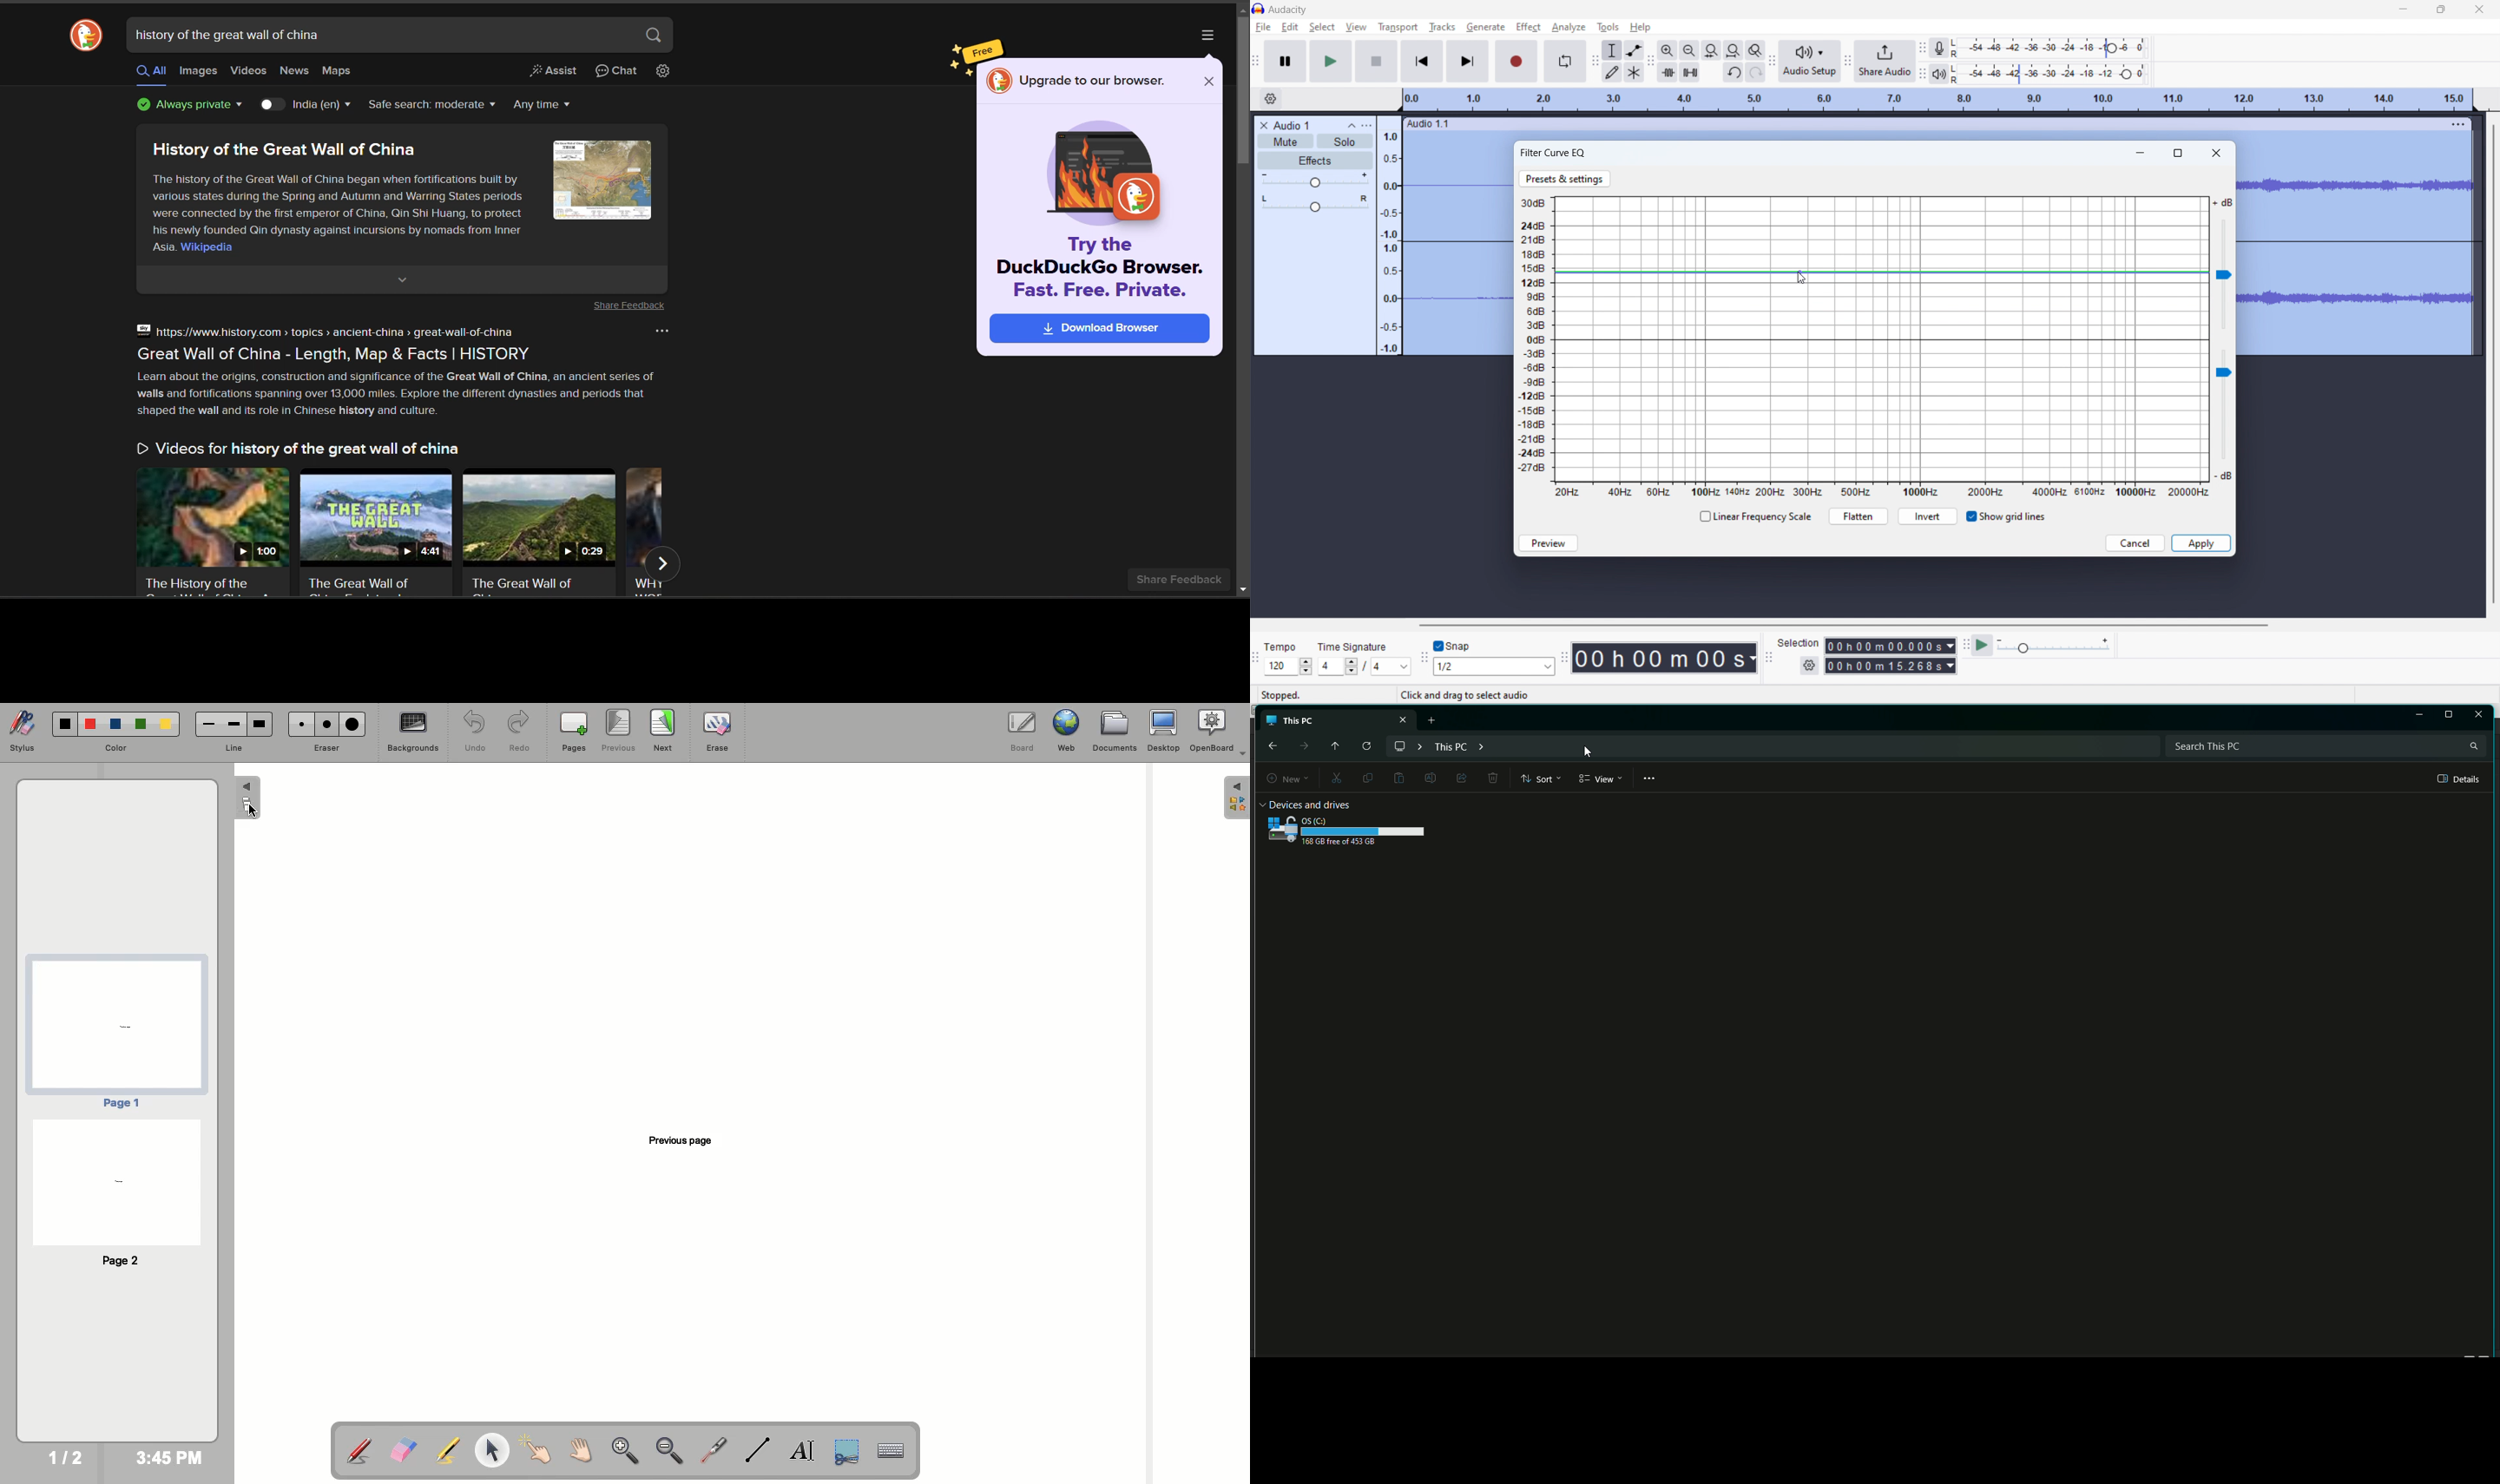  What do you see at coordinates (1367, 125) in the screenshot?
I see `view menu` at bounding box center [1367, 125].